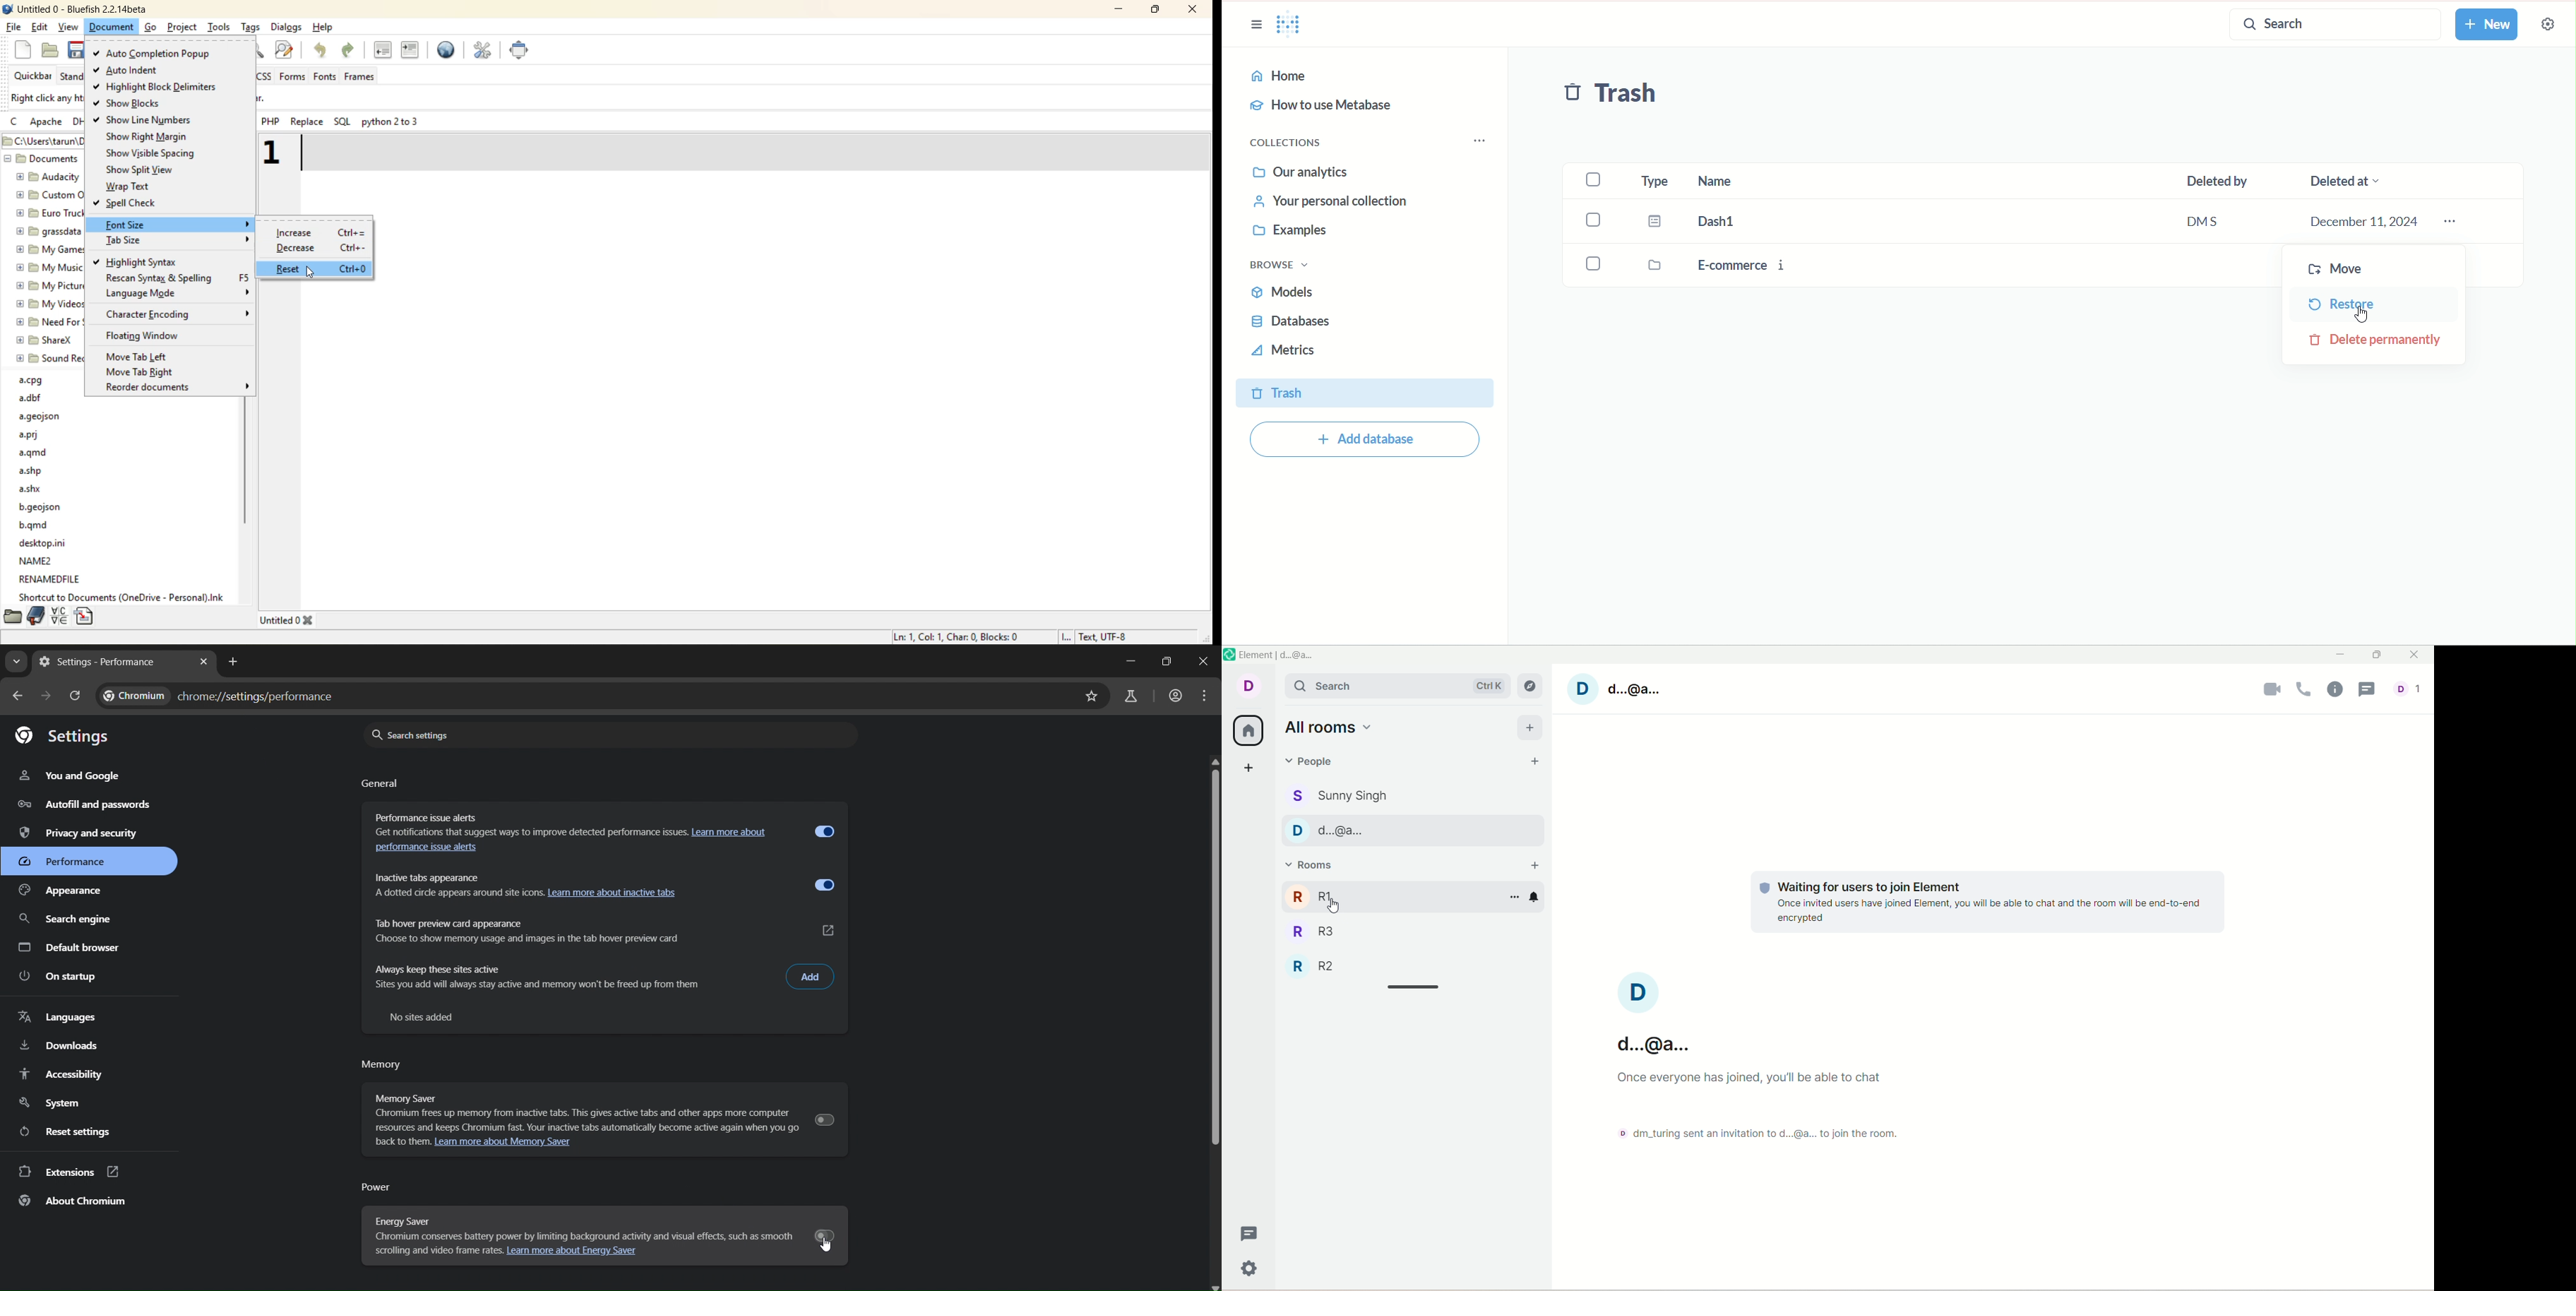 The width and height of the screenshot is (2576, 1316). What do you see at coordinates (826, 831) in the screenshot?
I see `toggle button` at bounding box center [826, 831].